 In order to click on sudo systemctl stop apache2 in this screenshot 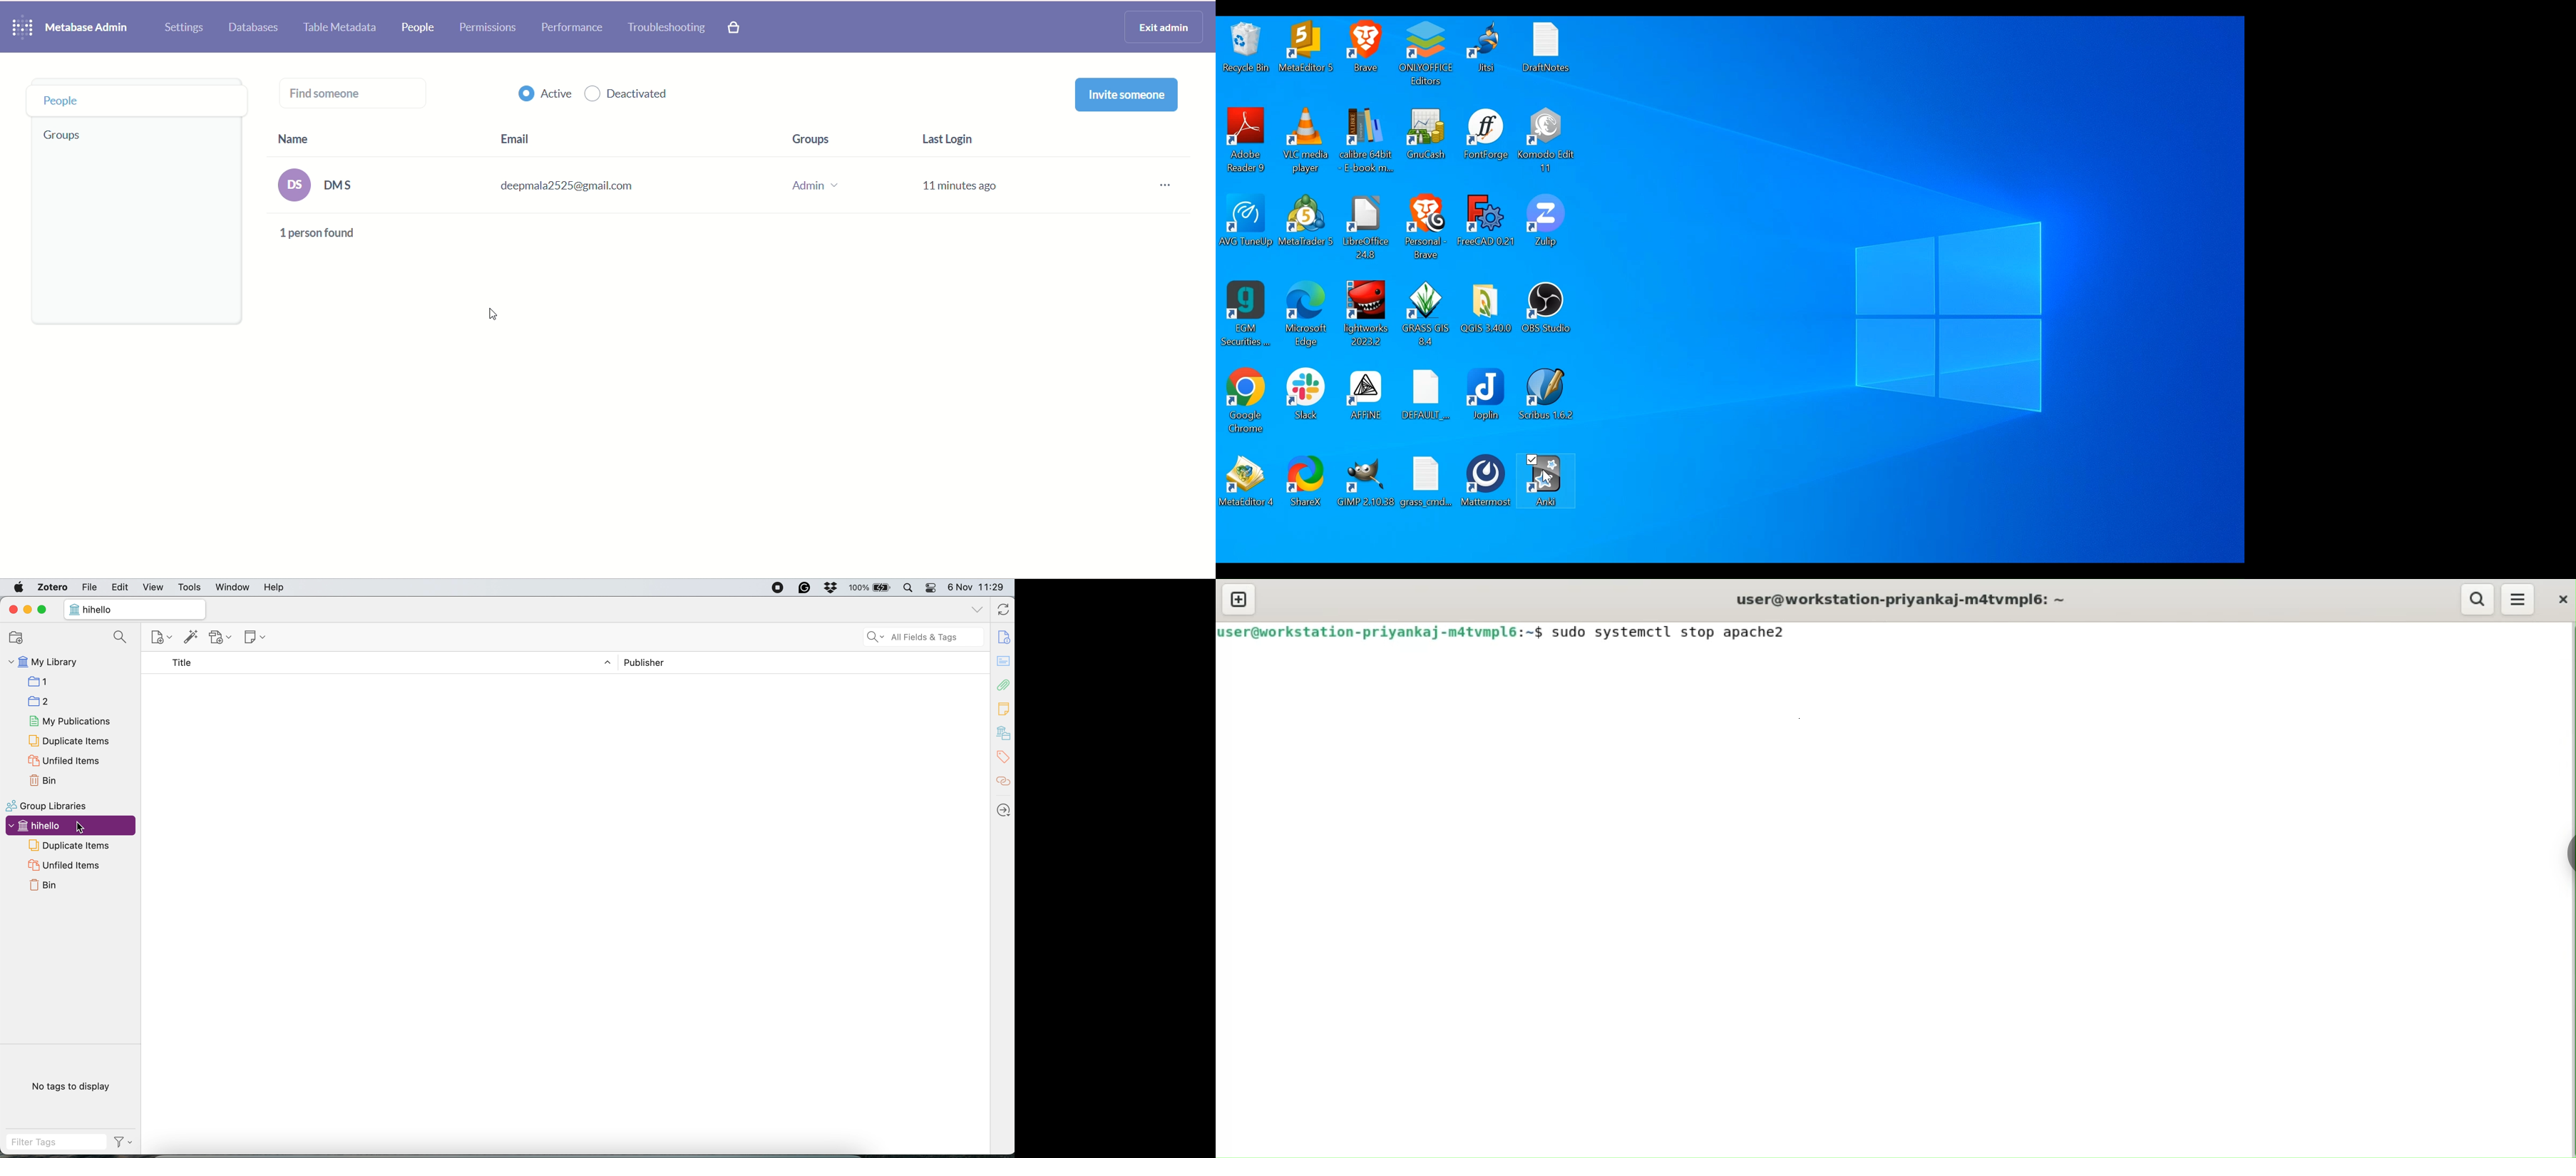, I will do `click(1676, 631)`.